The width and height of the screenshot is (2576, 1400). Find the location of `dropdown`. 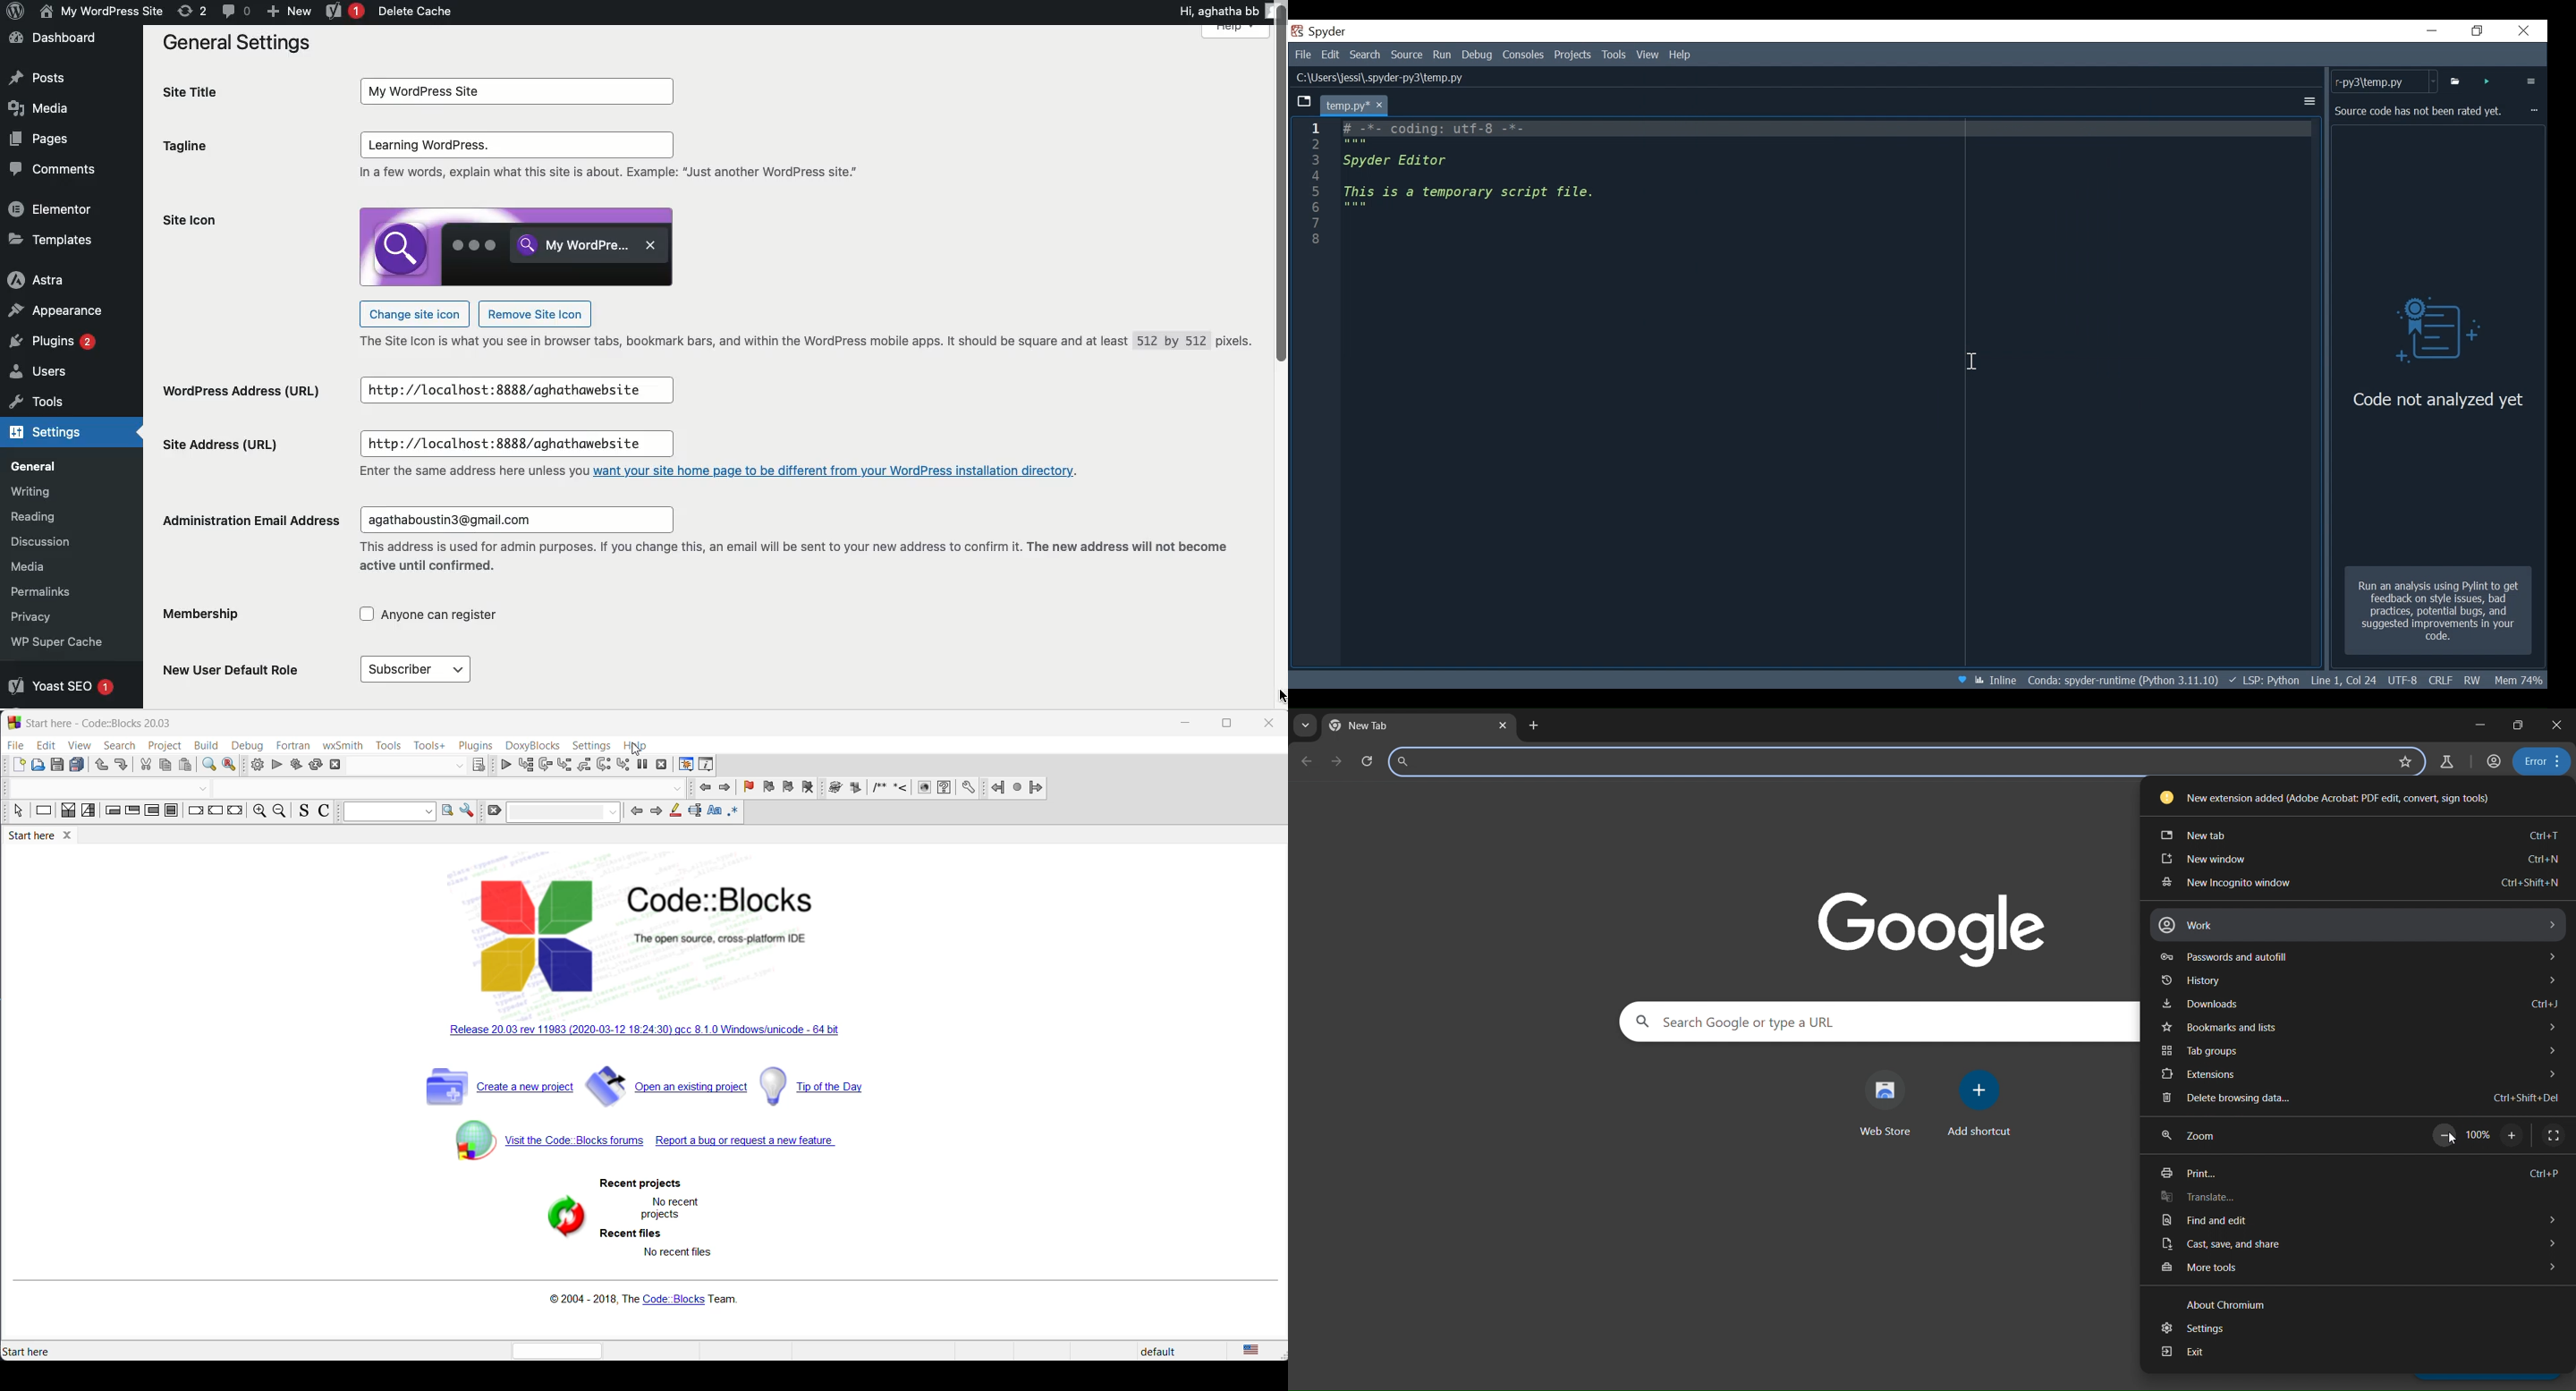

dropdown is located at coordinates (203, 787).